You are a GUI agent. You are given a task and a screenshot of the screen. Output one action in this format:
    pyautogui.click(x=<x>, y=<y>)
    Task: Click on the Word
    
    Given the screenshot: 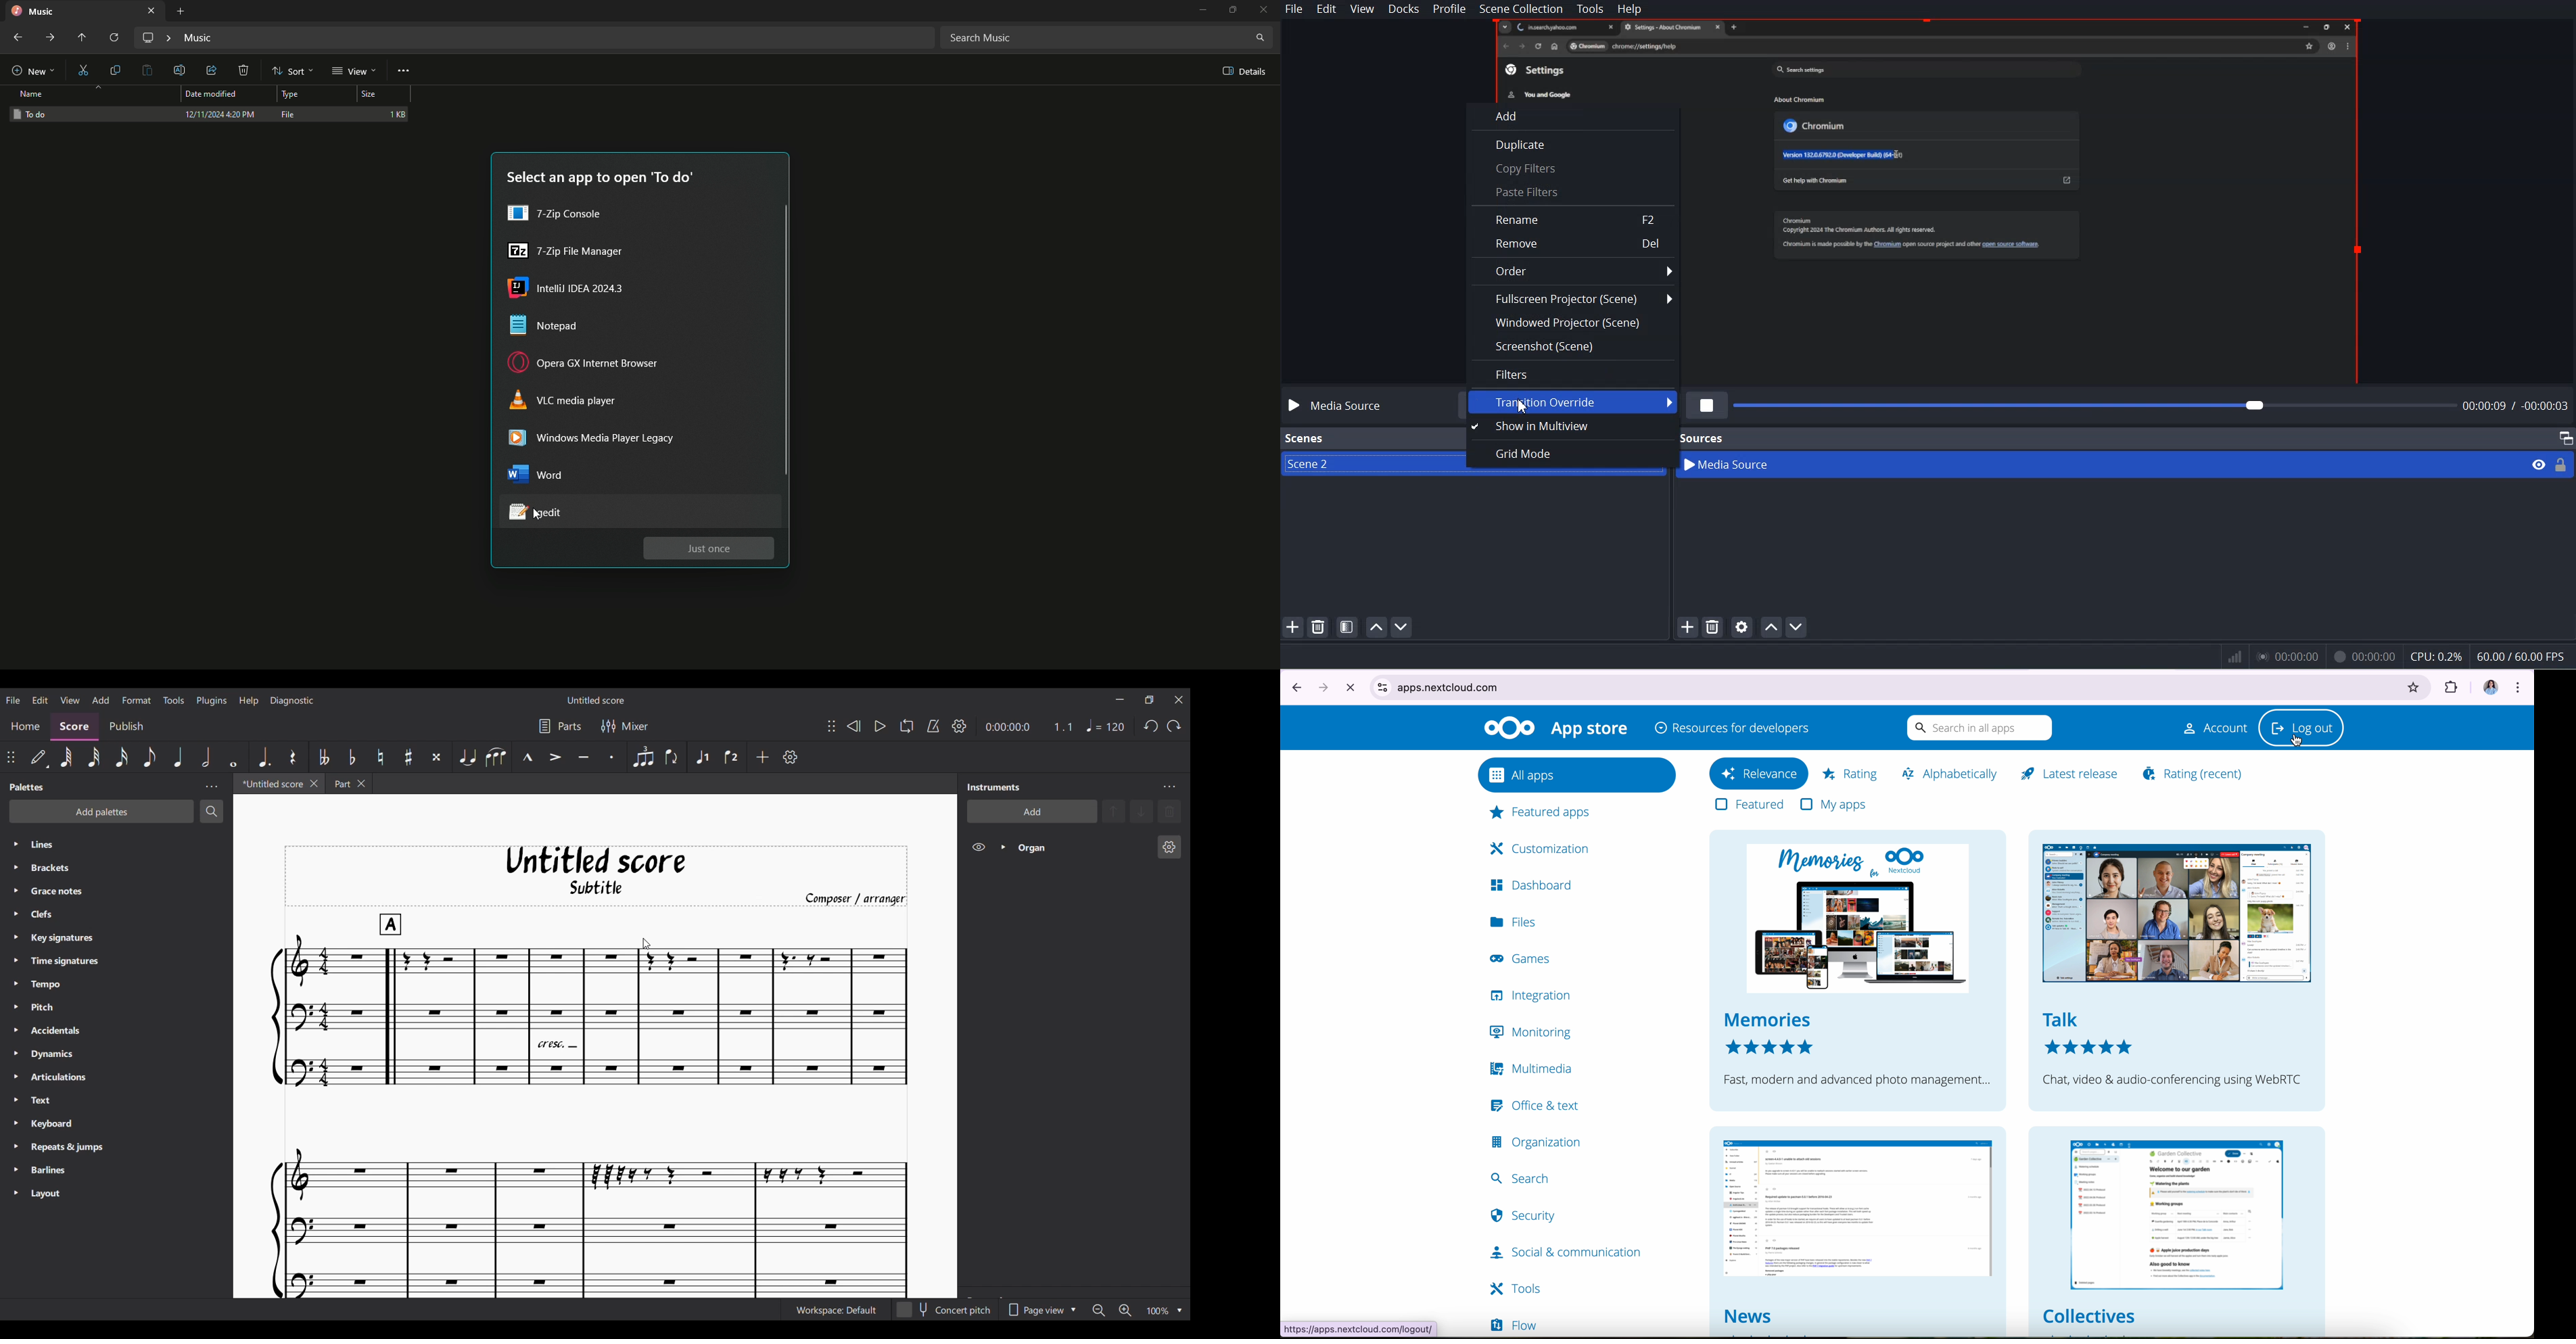 What is the action you would take?
    pyautogui.click(x=549, y=478)
    